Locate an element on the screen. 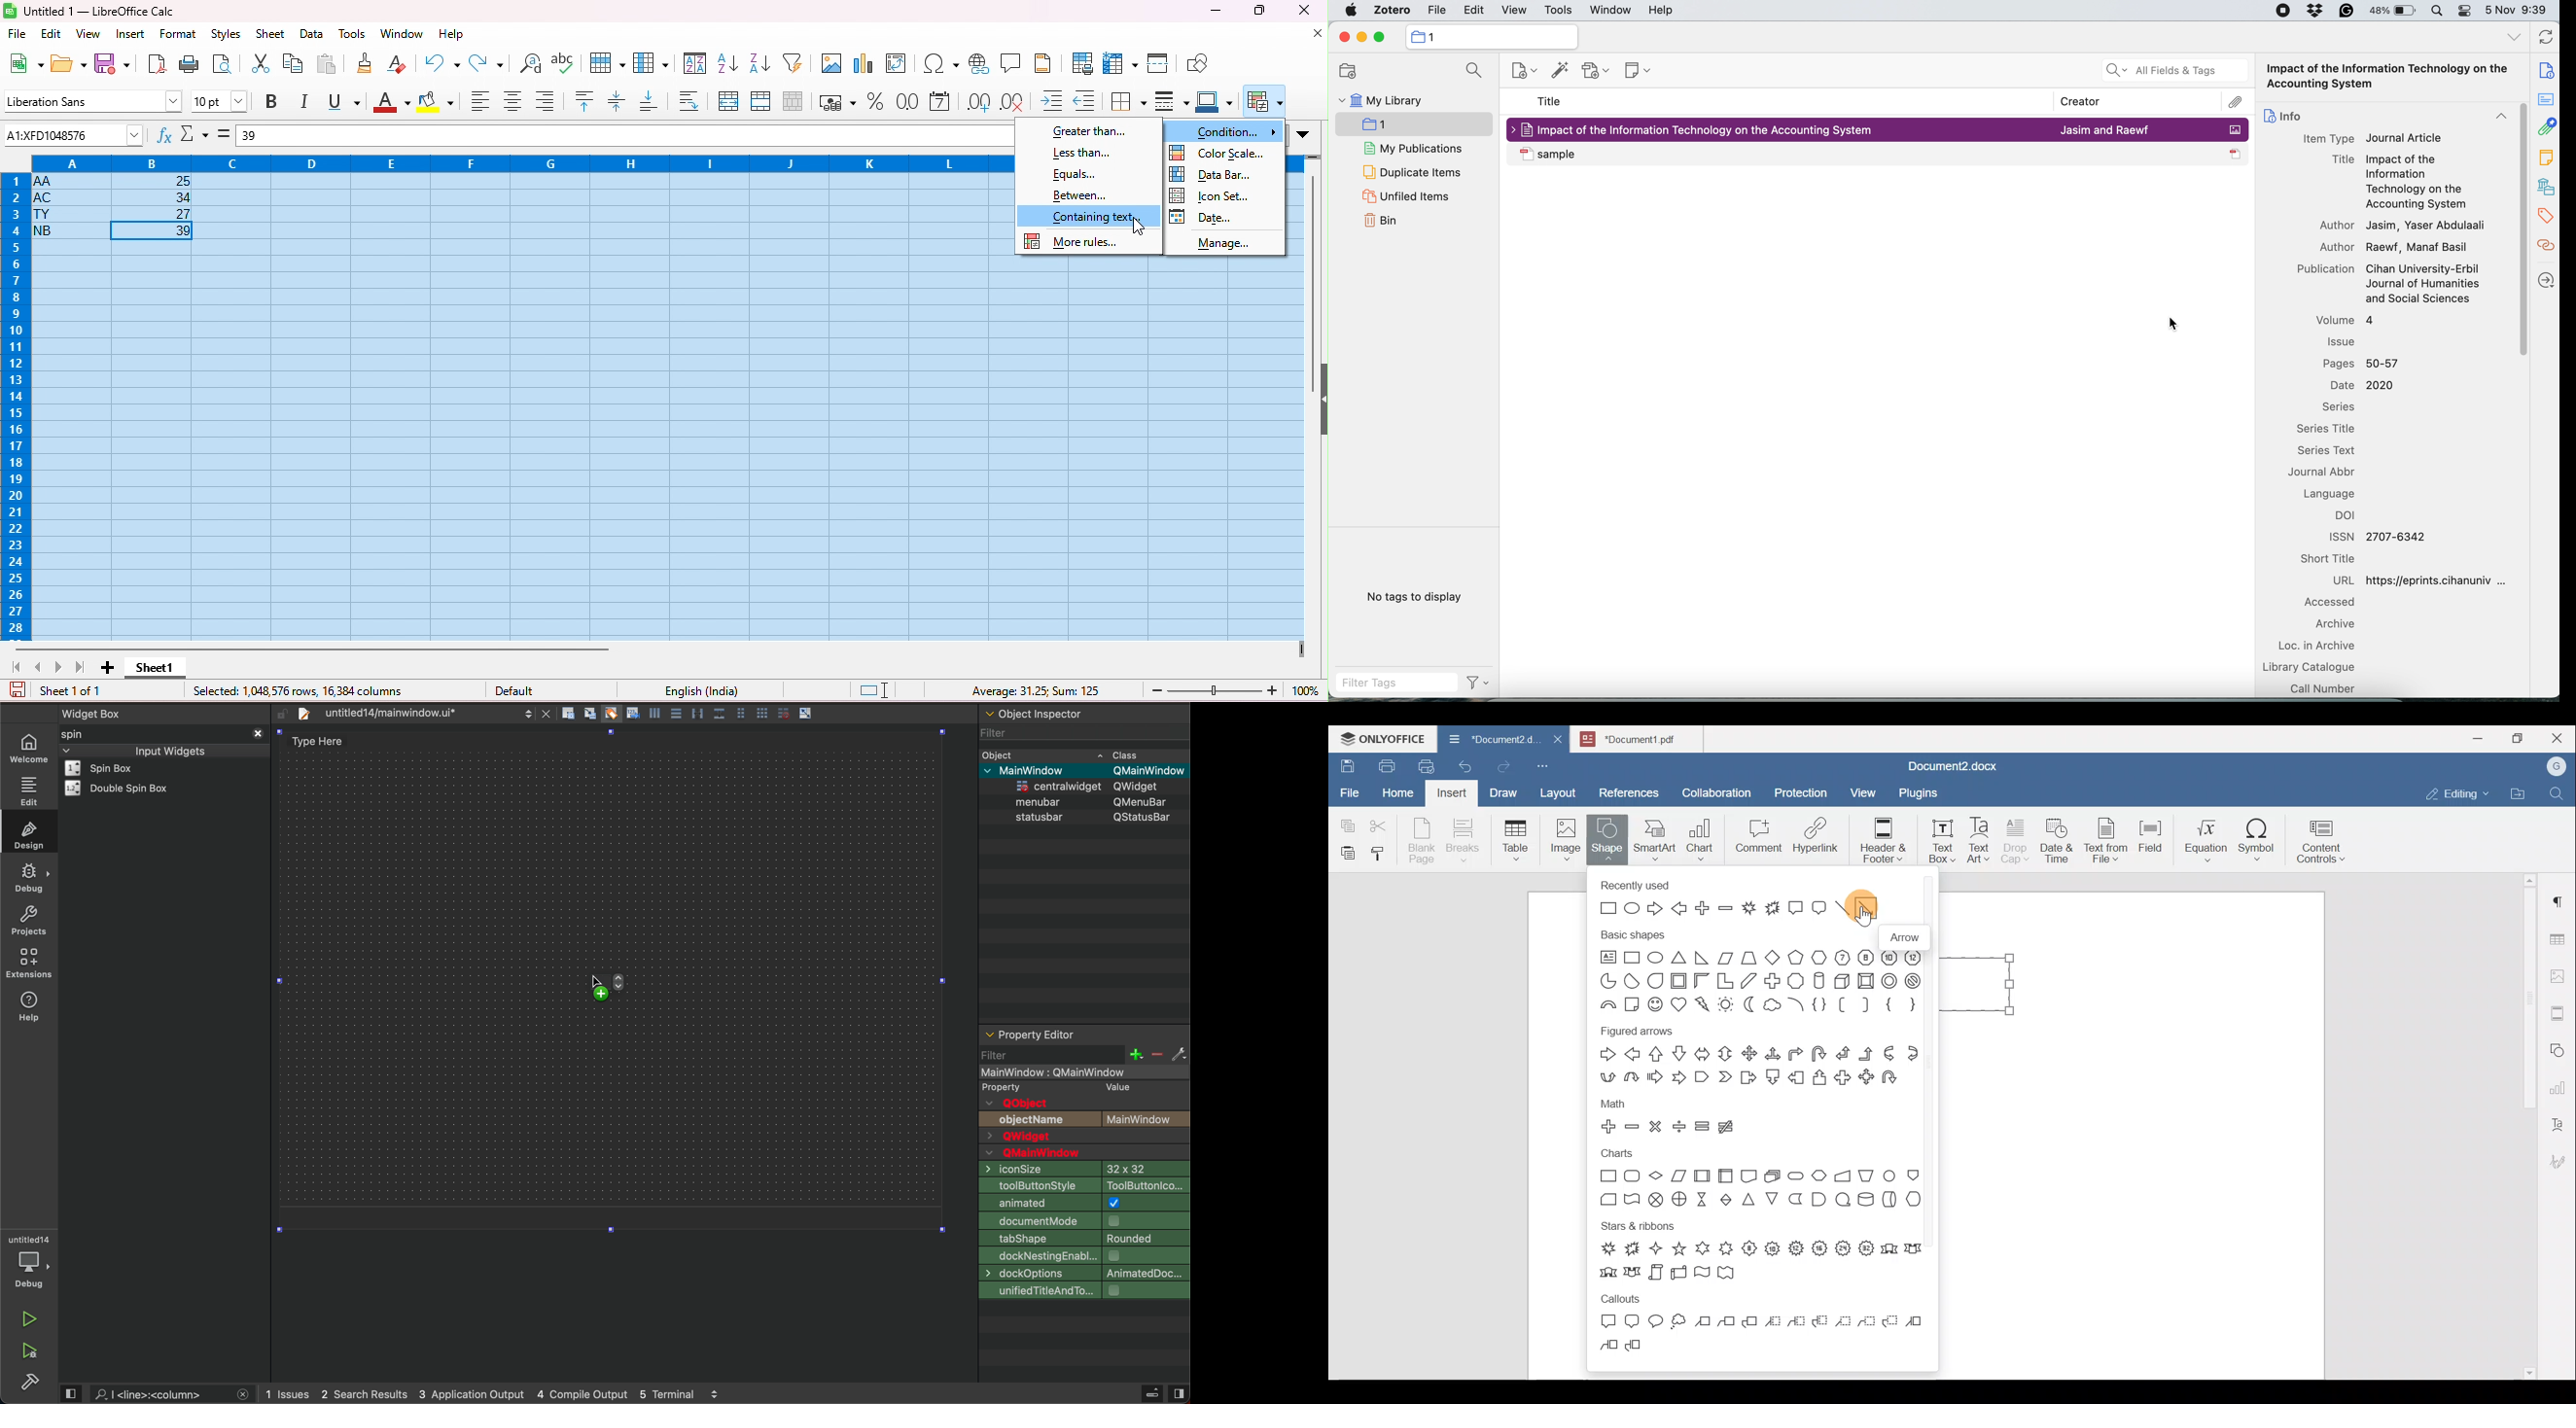  48% battery is located at coordinates (2394, 11).